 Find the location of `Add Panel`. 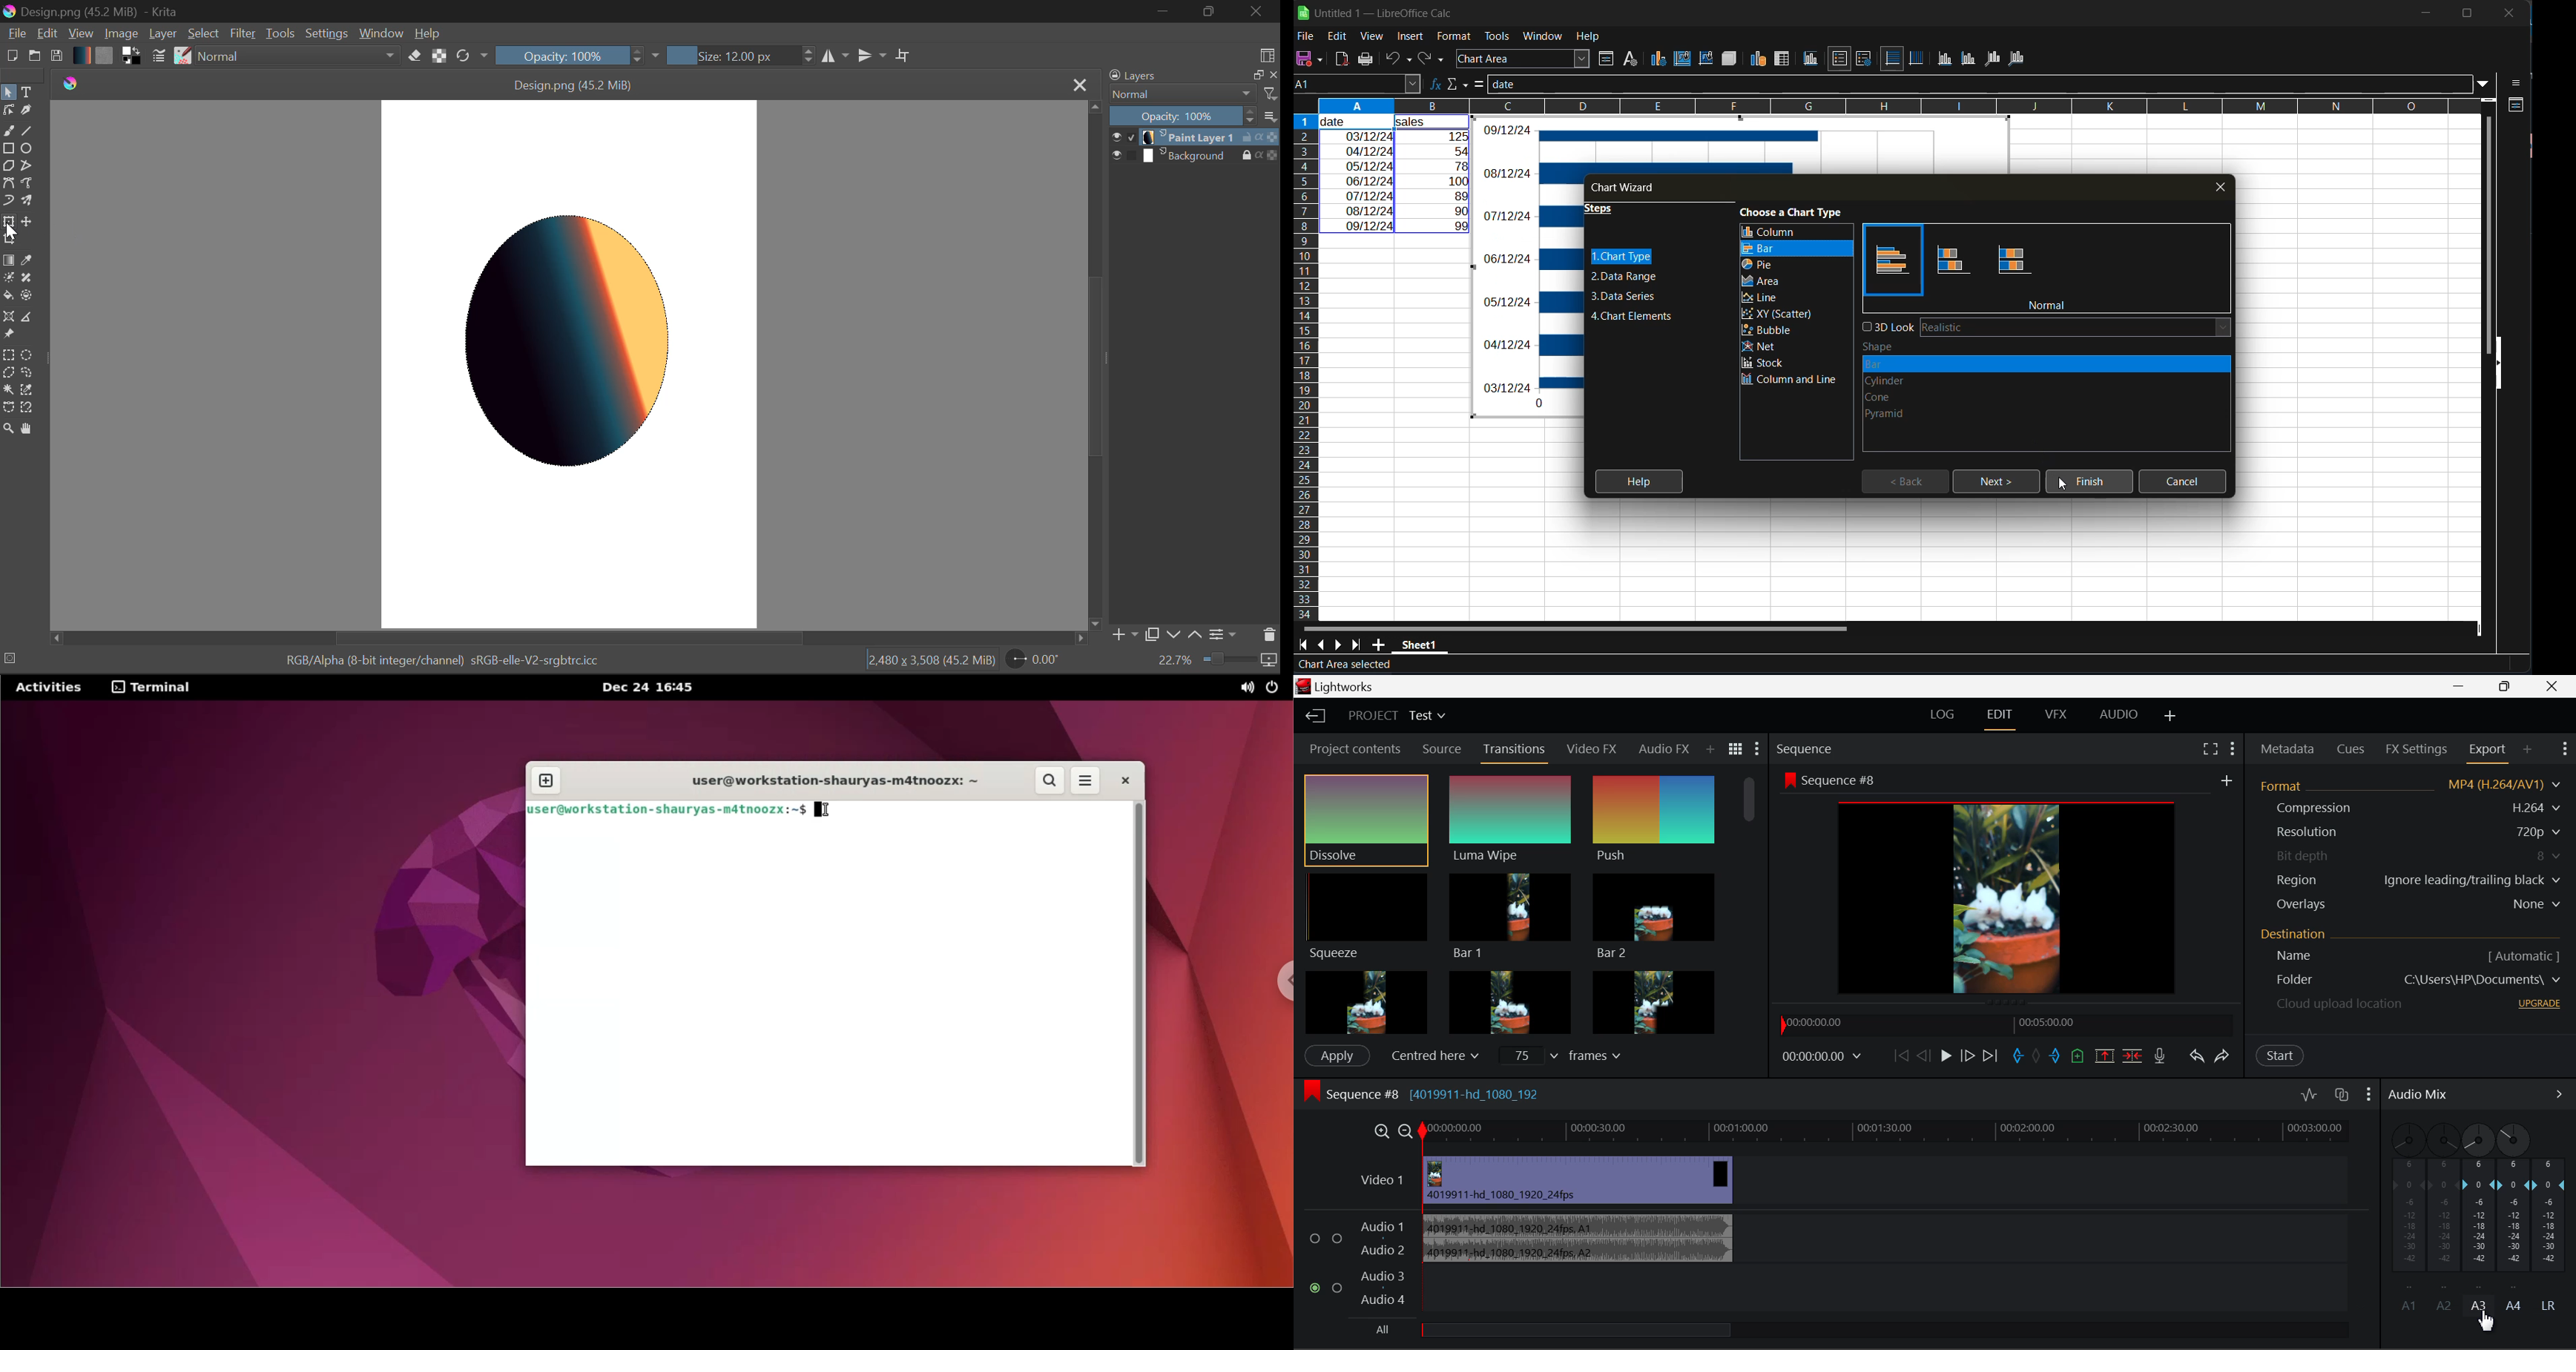

Add Panel is located at coordinates (2526, 749).